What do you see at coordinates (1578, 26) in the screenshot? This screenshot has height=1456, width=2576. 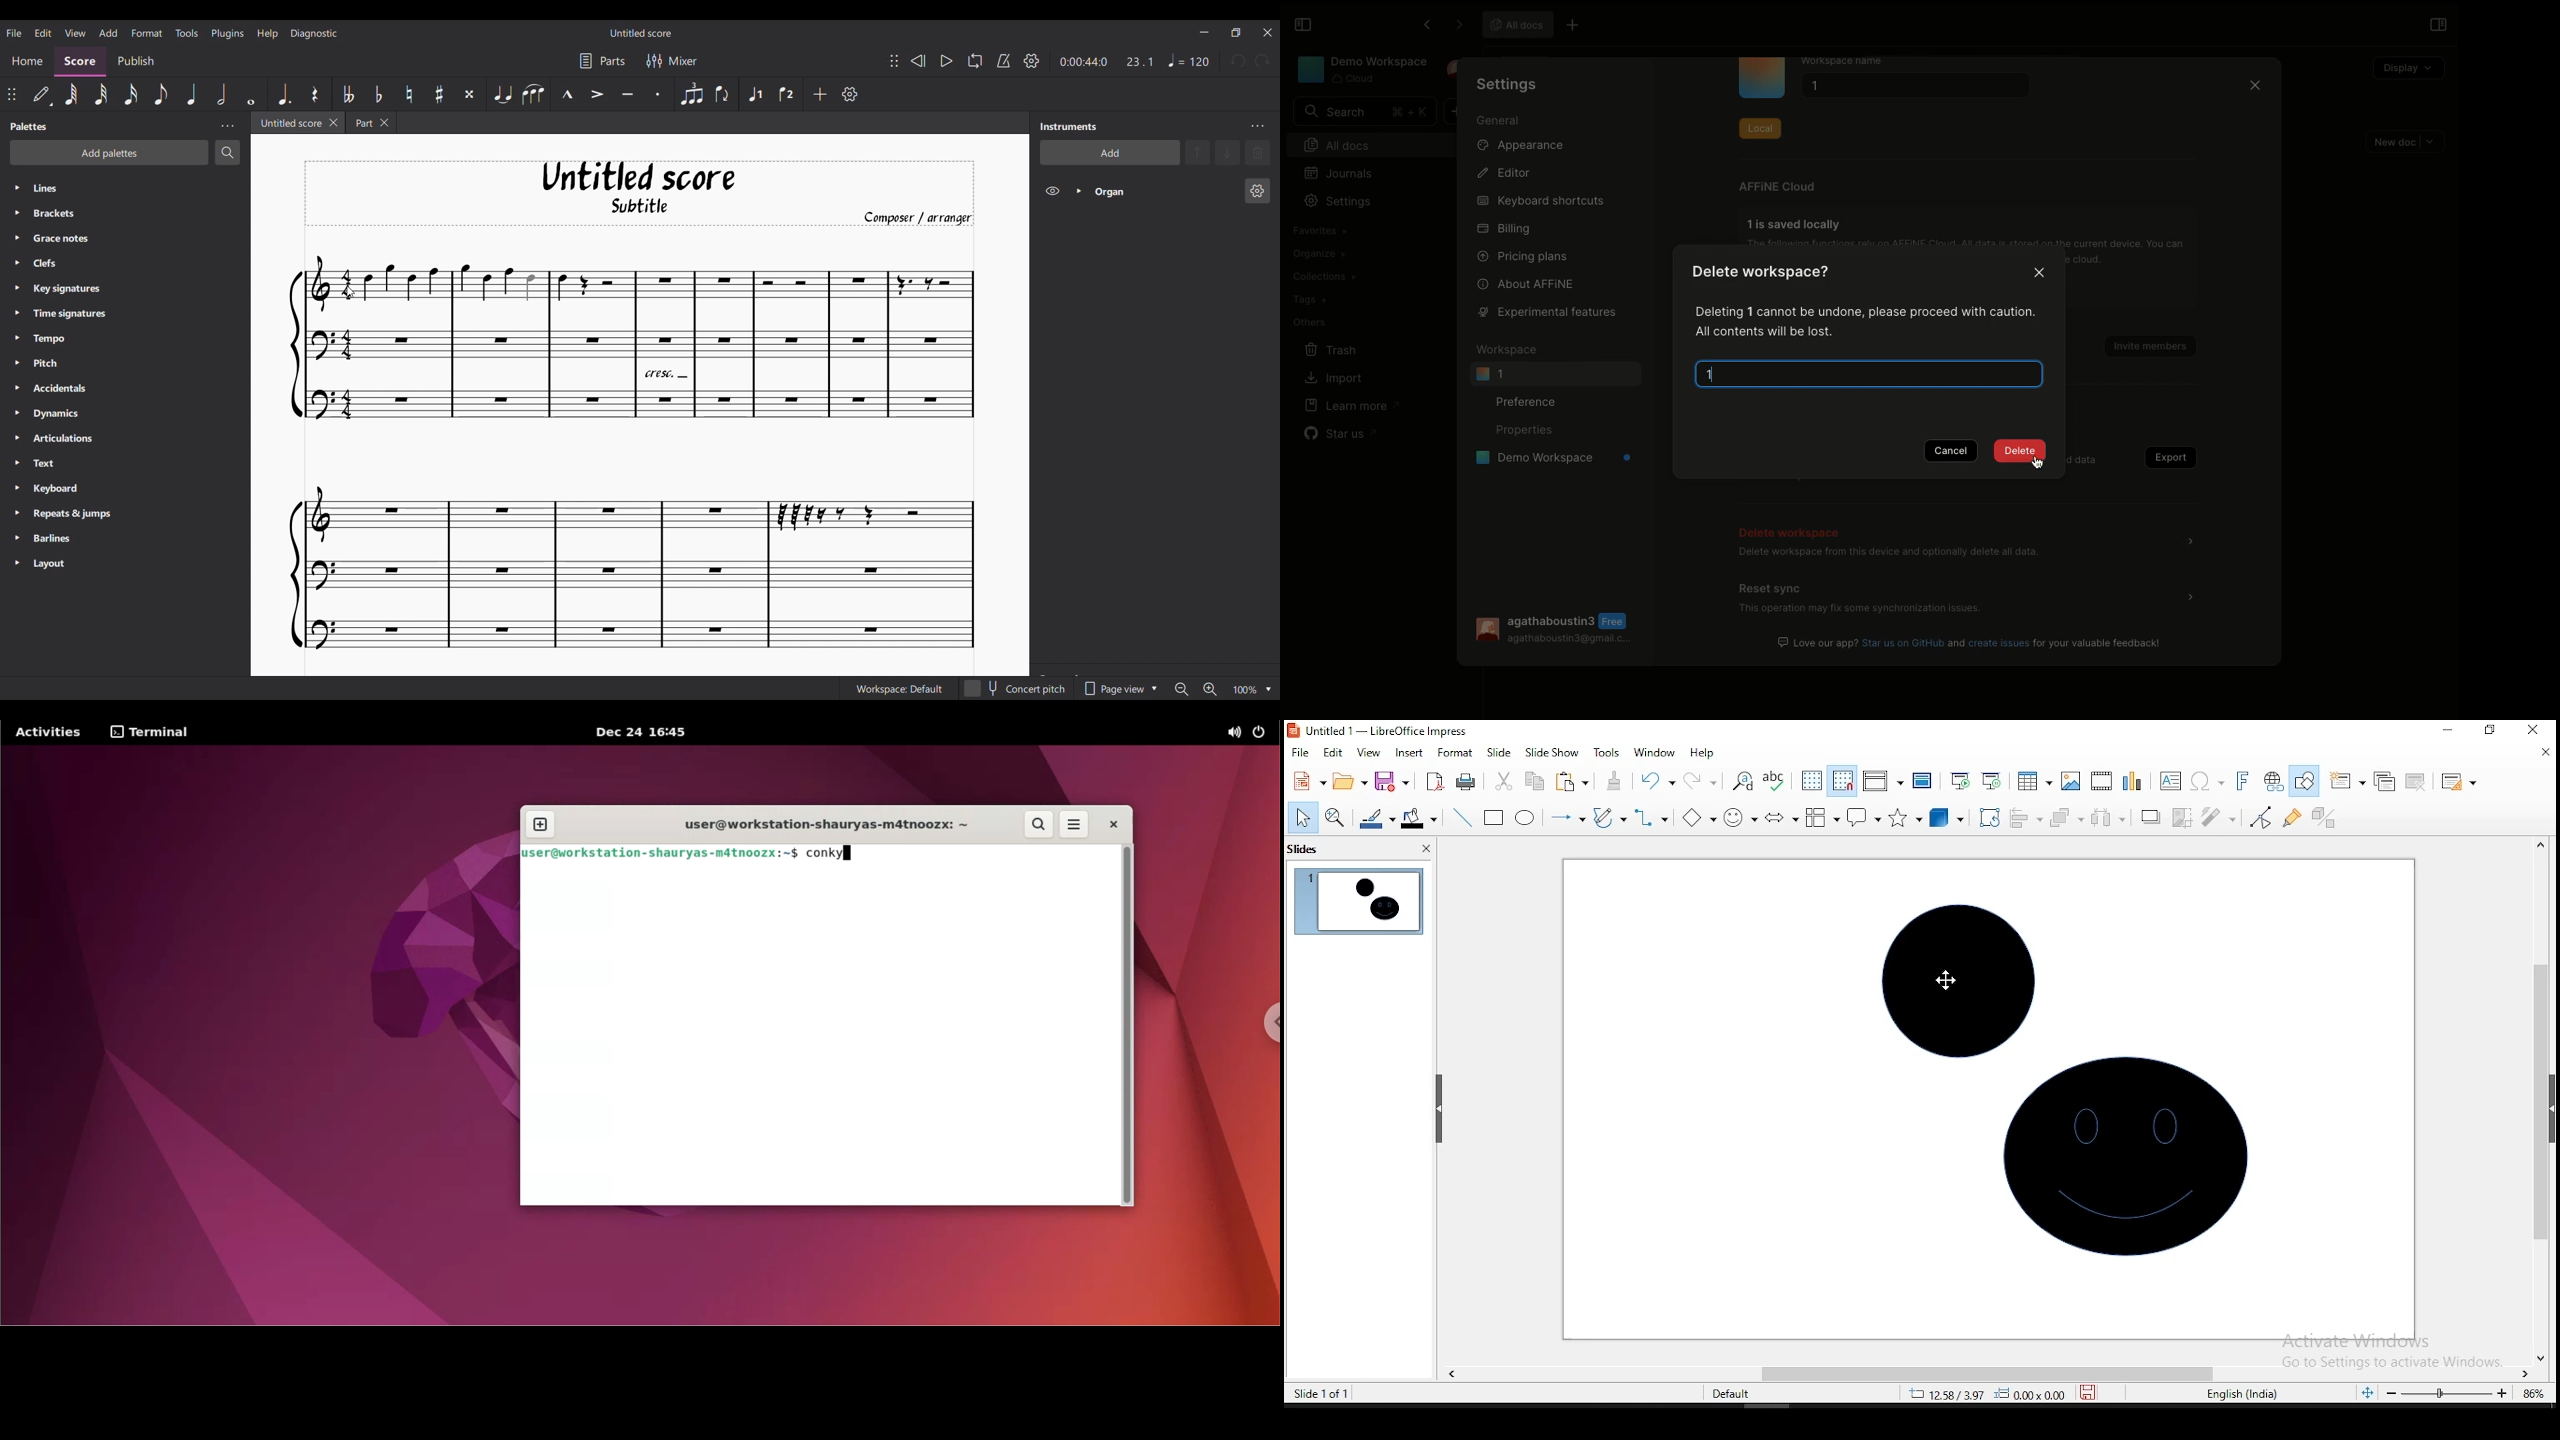 I see `New Tab` at bounding box center [1578, 26].